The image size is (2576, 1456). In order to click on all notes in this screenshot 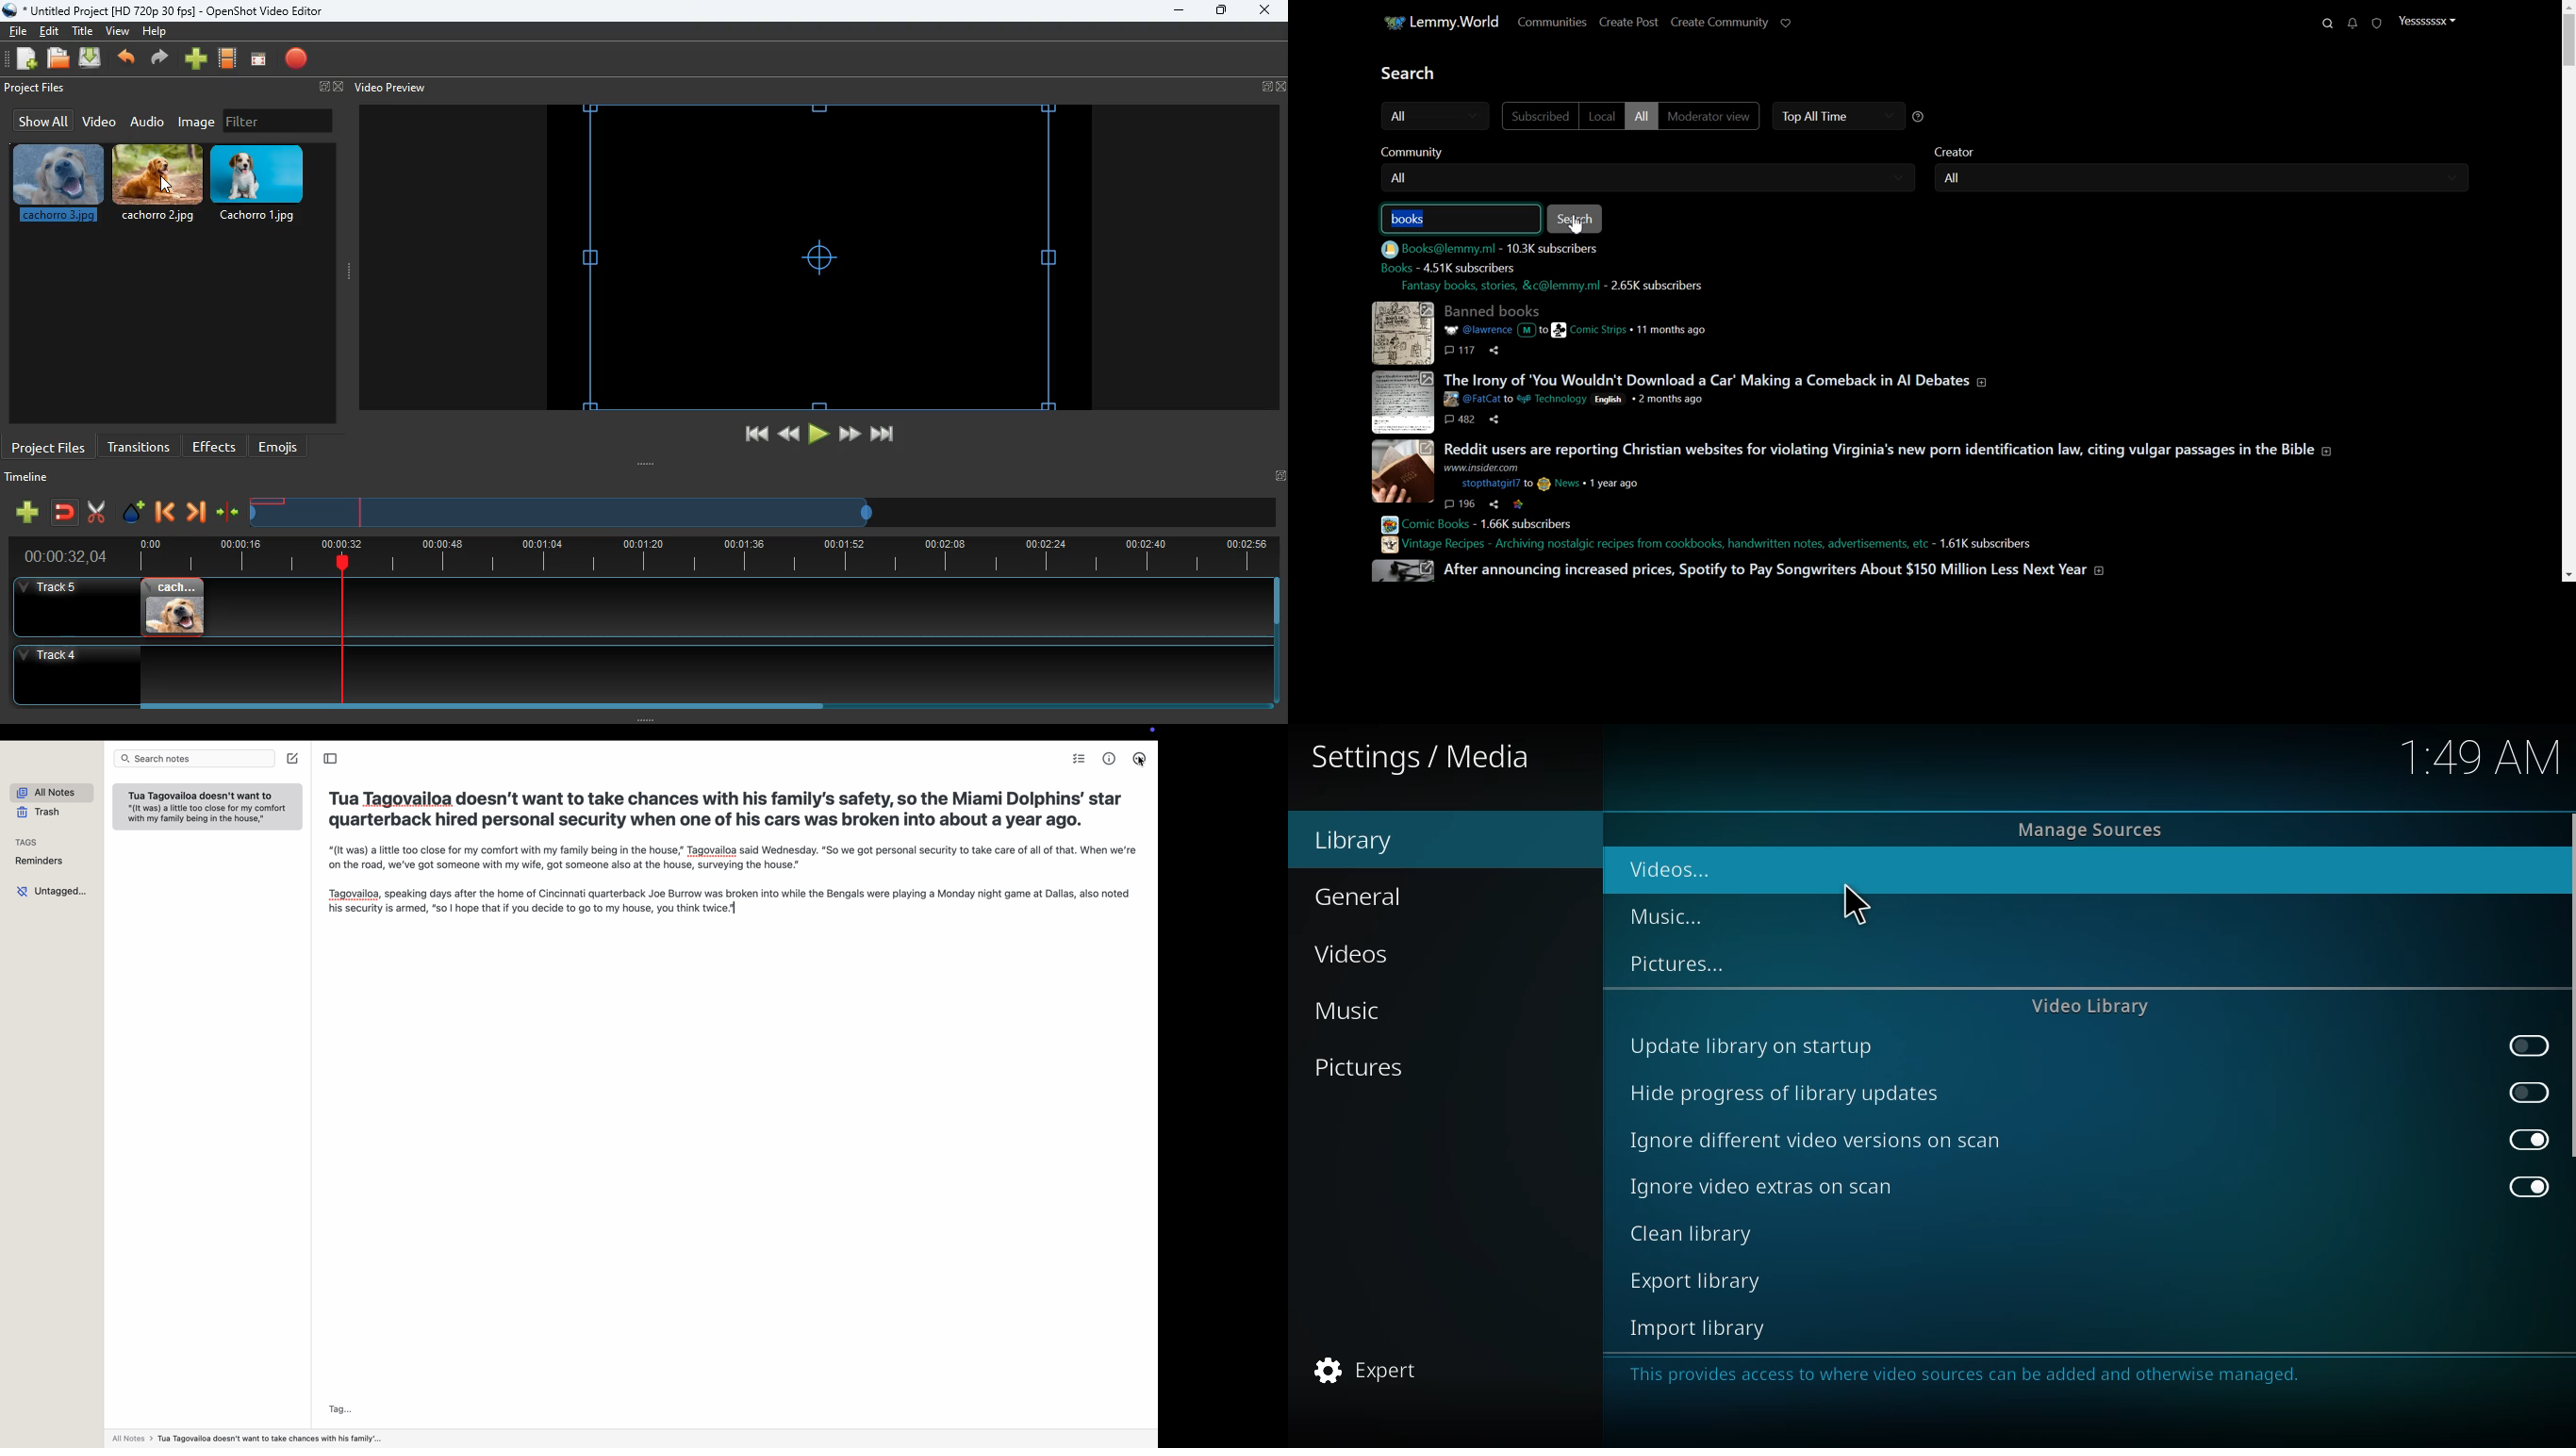, I will do `click(250, 1439)`.